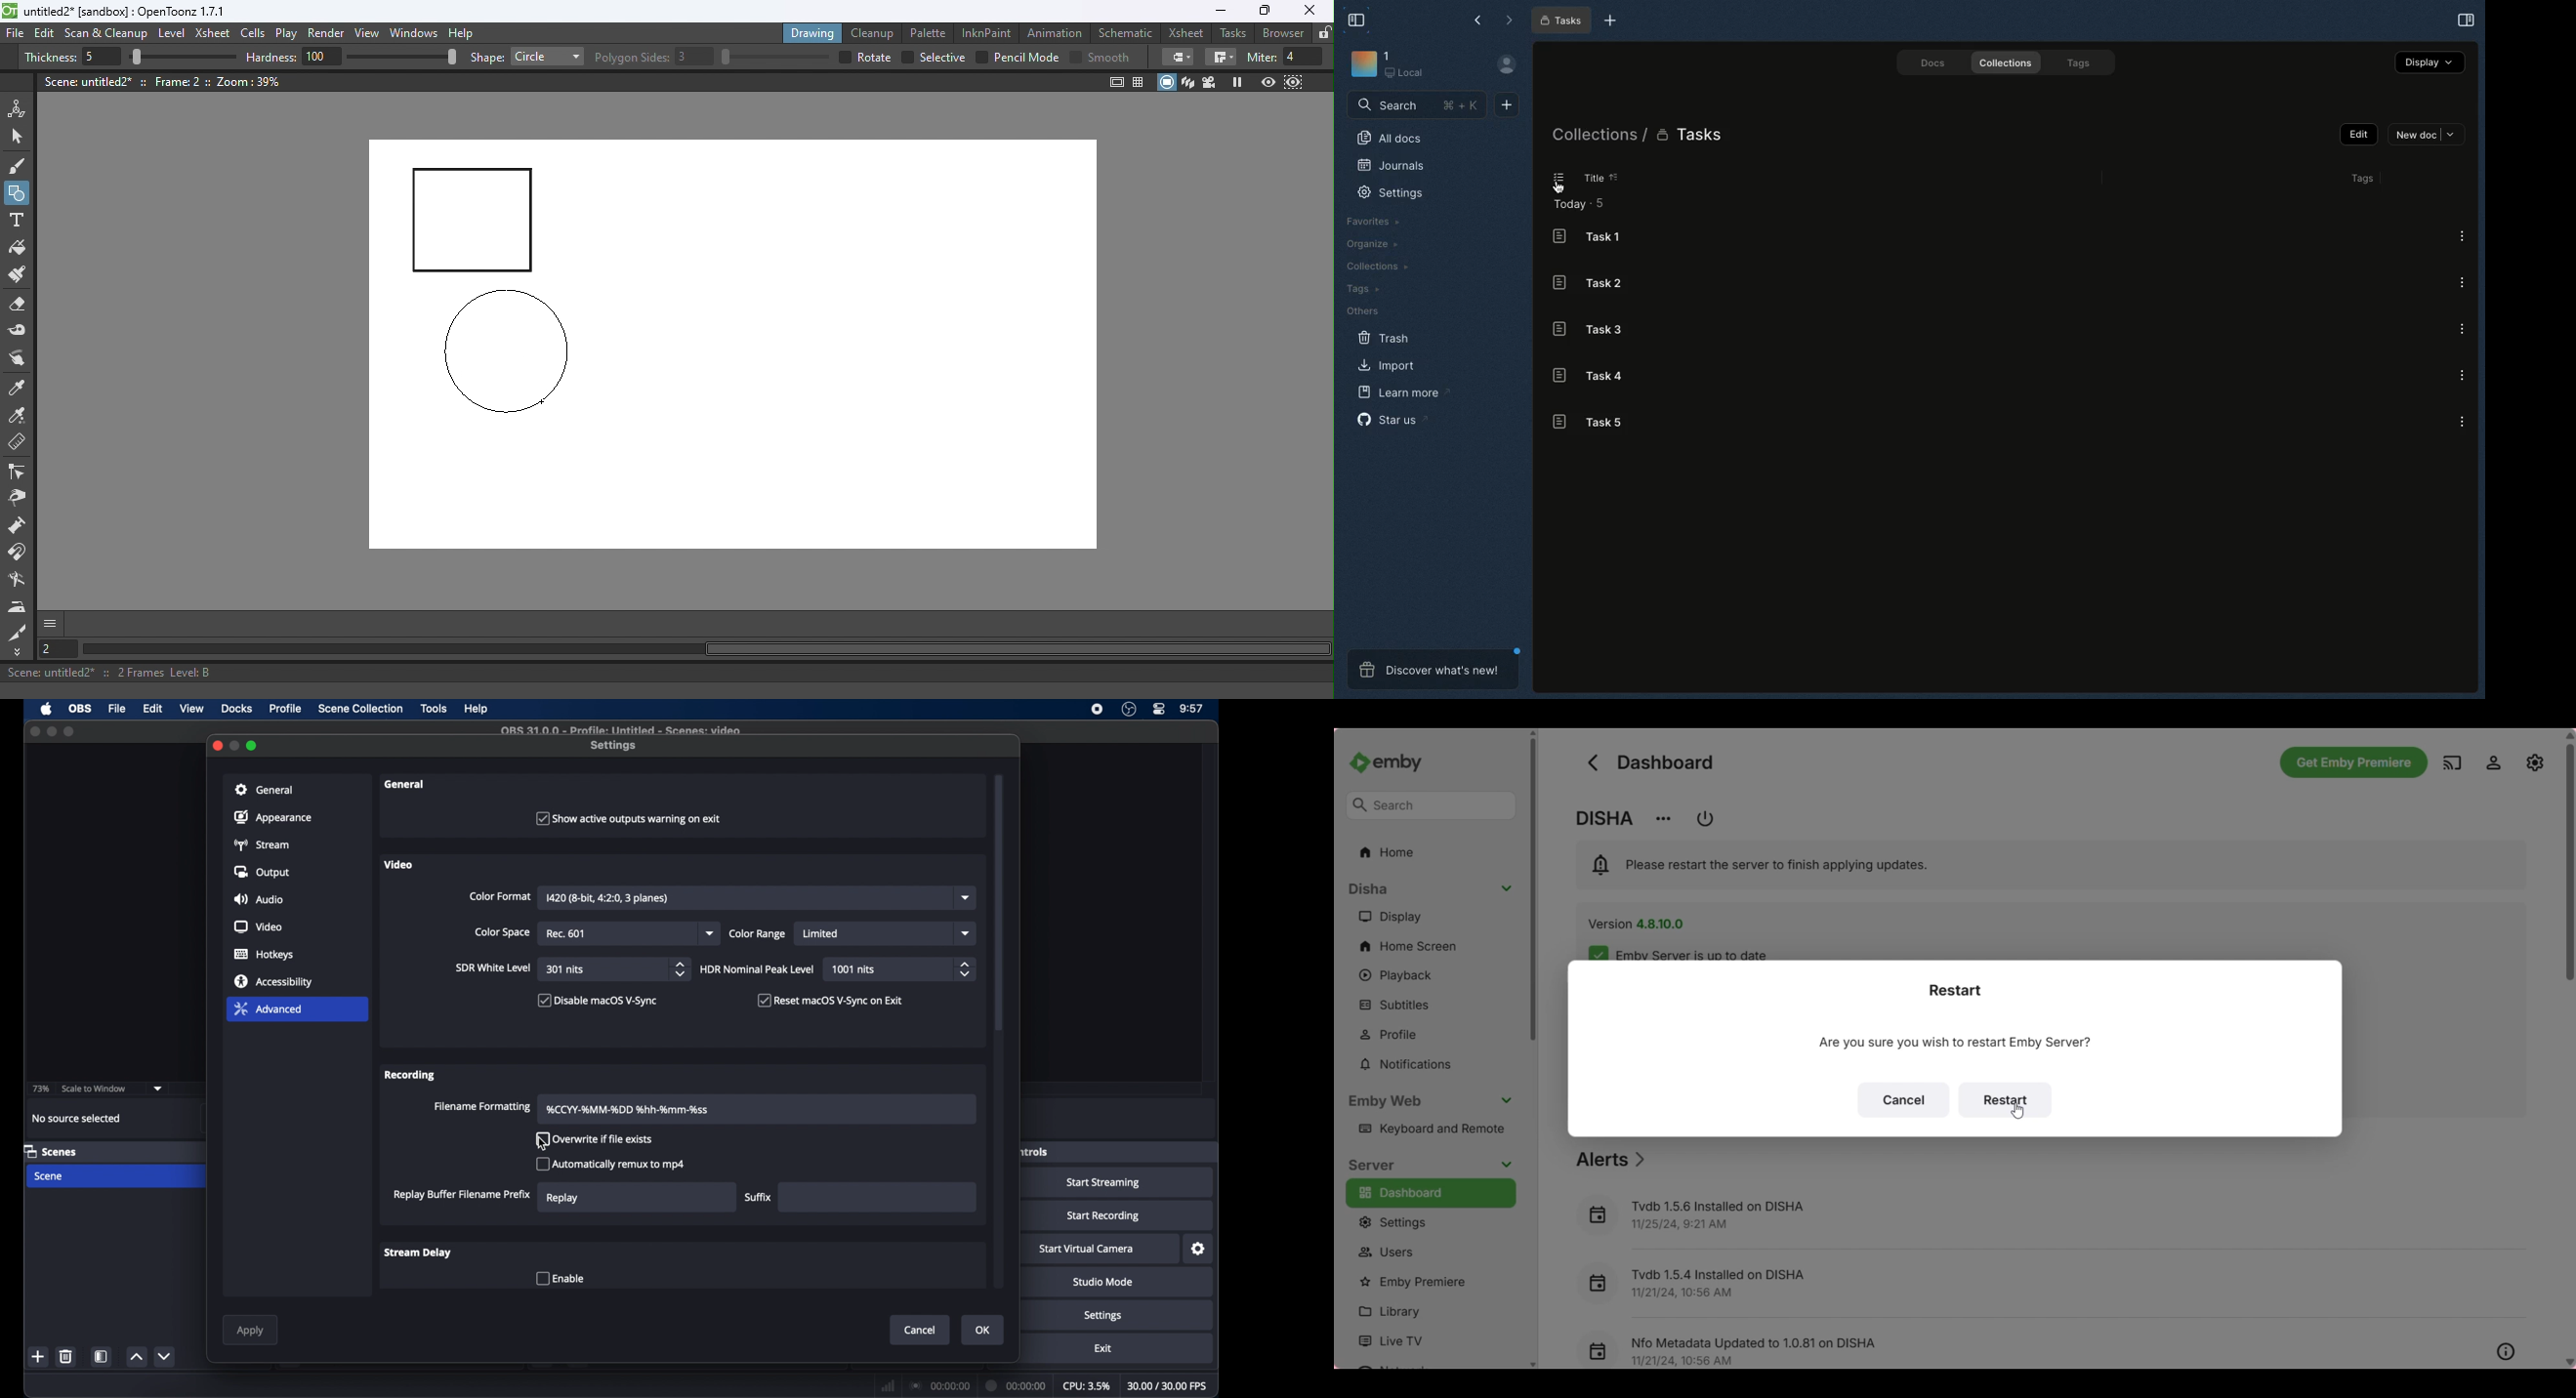 This screenshot has width=2576, height=1400. Describe the element at coordinates (1379, 267) in the screenshot. I see `Collections` at that location.